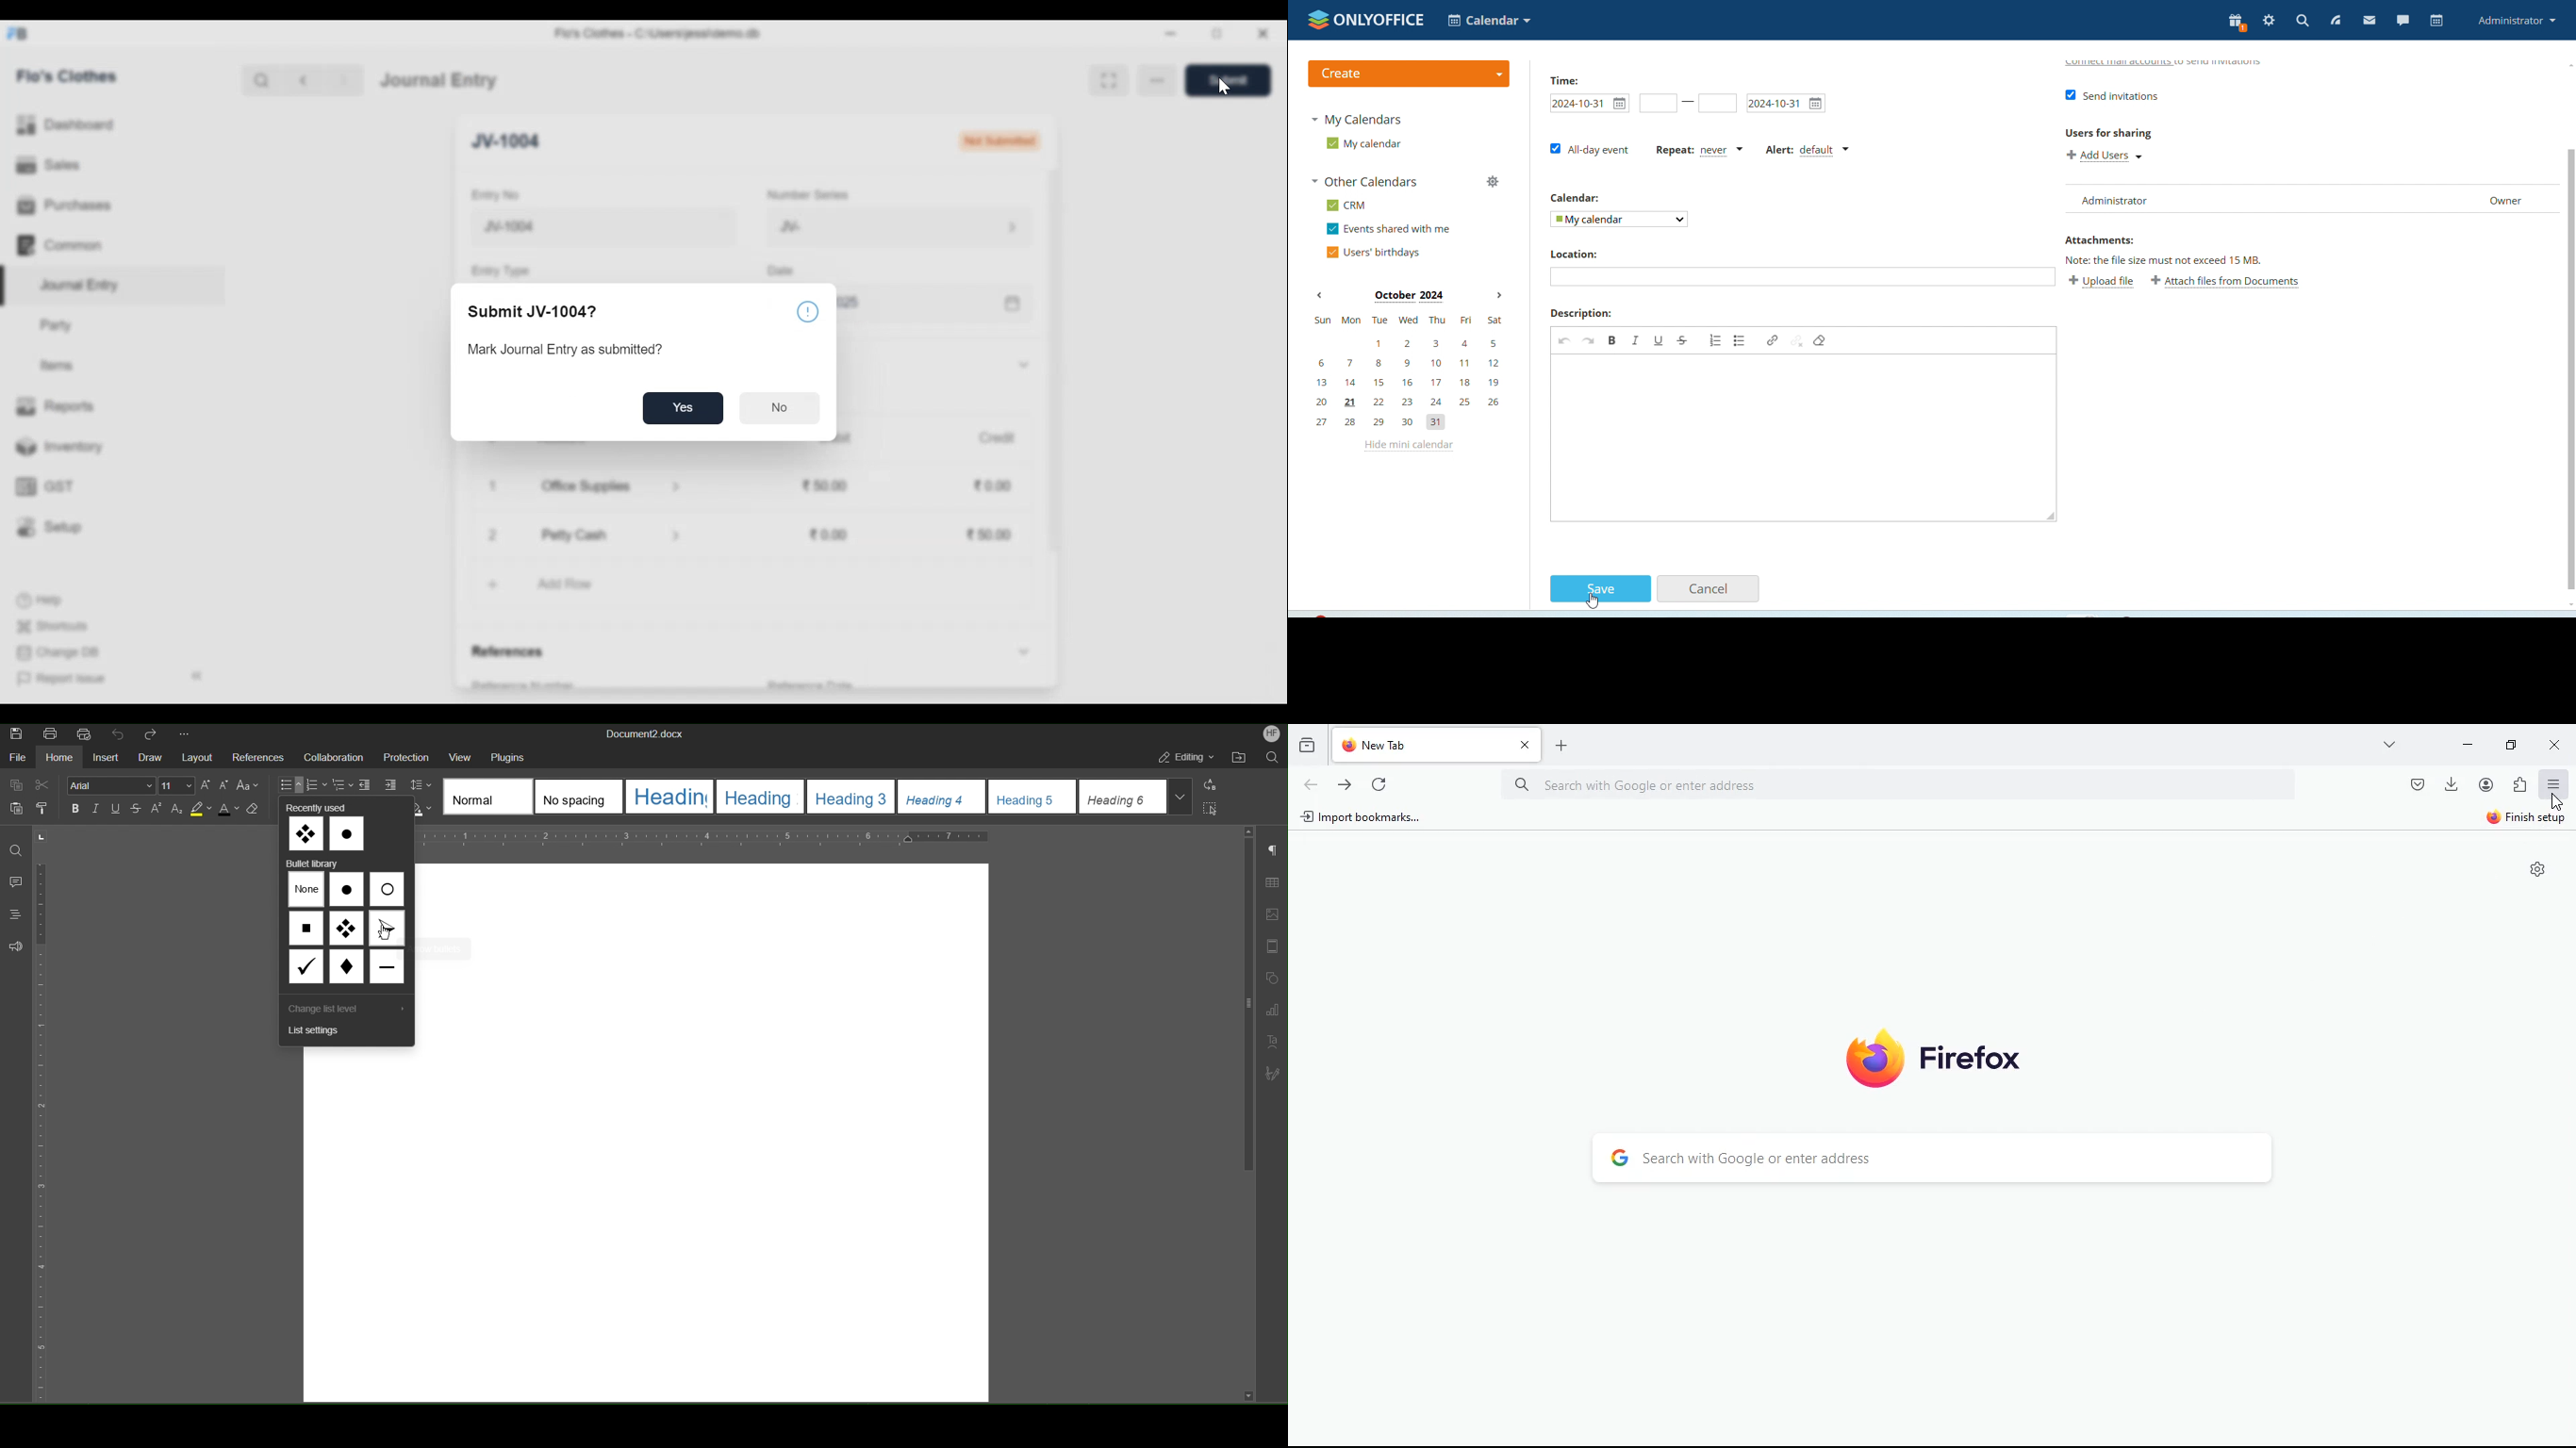  I want to click on Superscript, so click(159, 809).